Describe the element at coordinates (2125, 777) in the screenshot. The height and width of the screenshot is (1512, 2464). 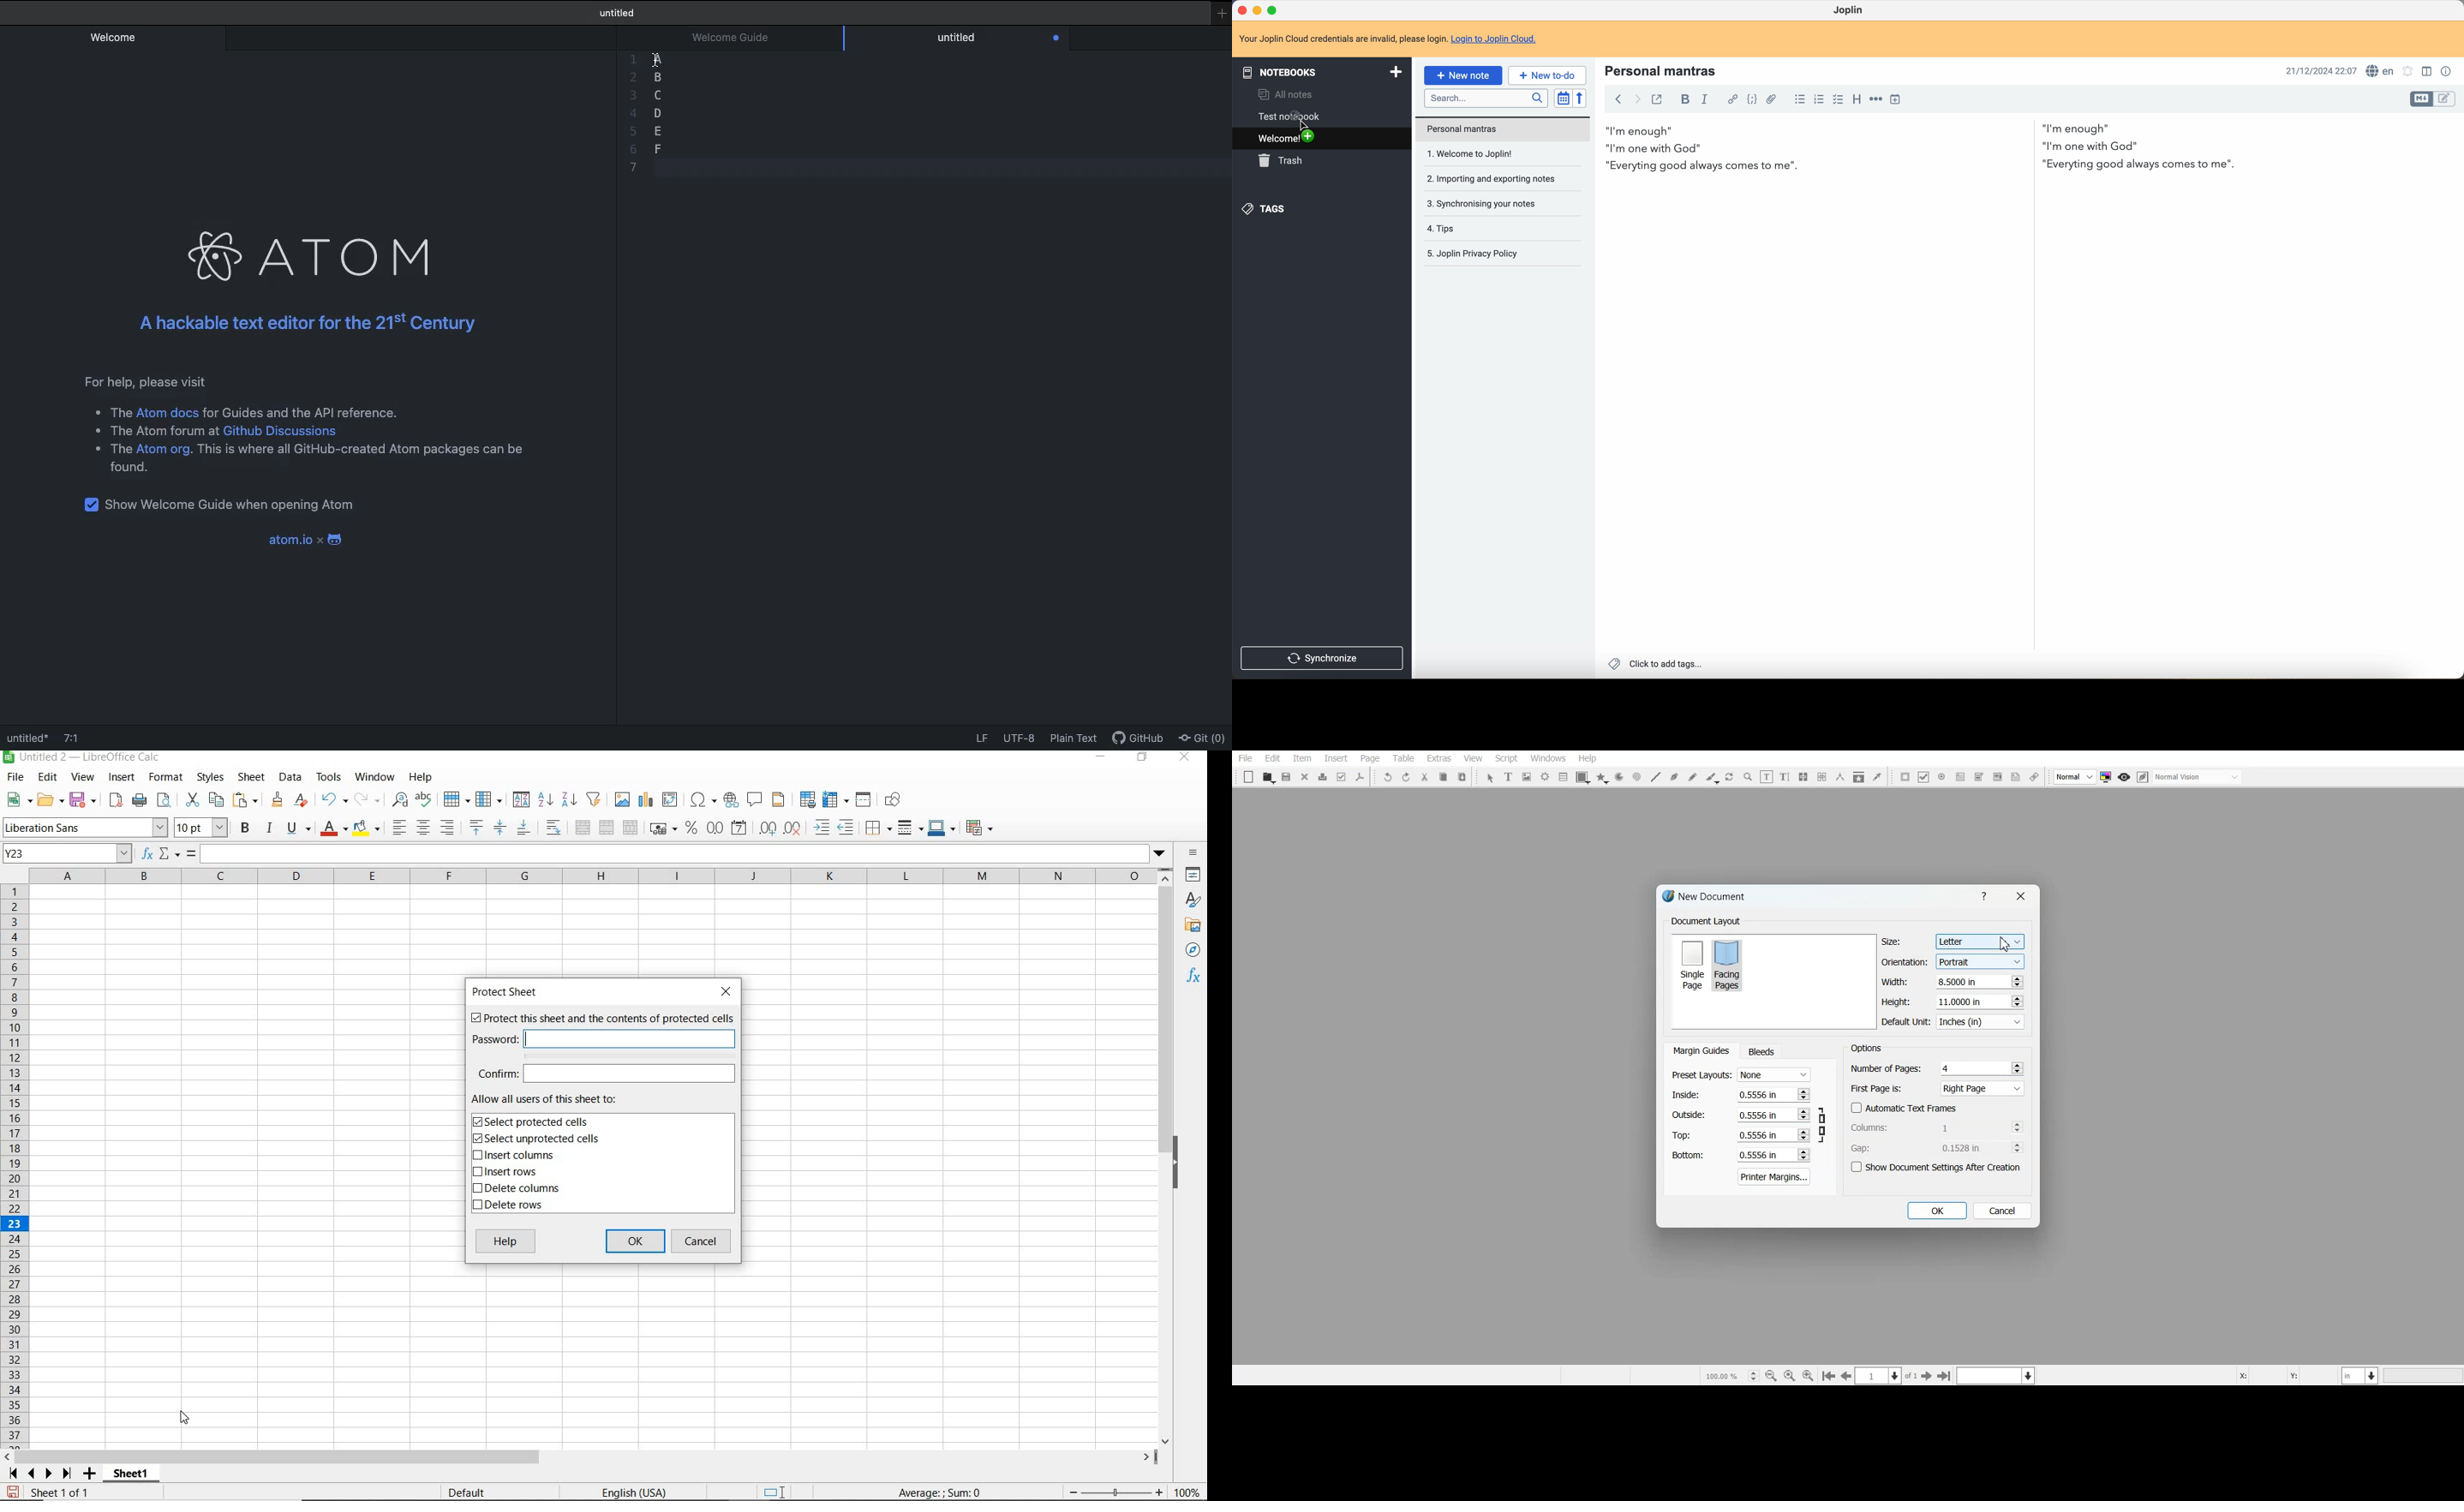
I see `Preview mode` at that location.